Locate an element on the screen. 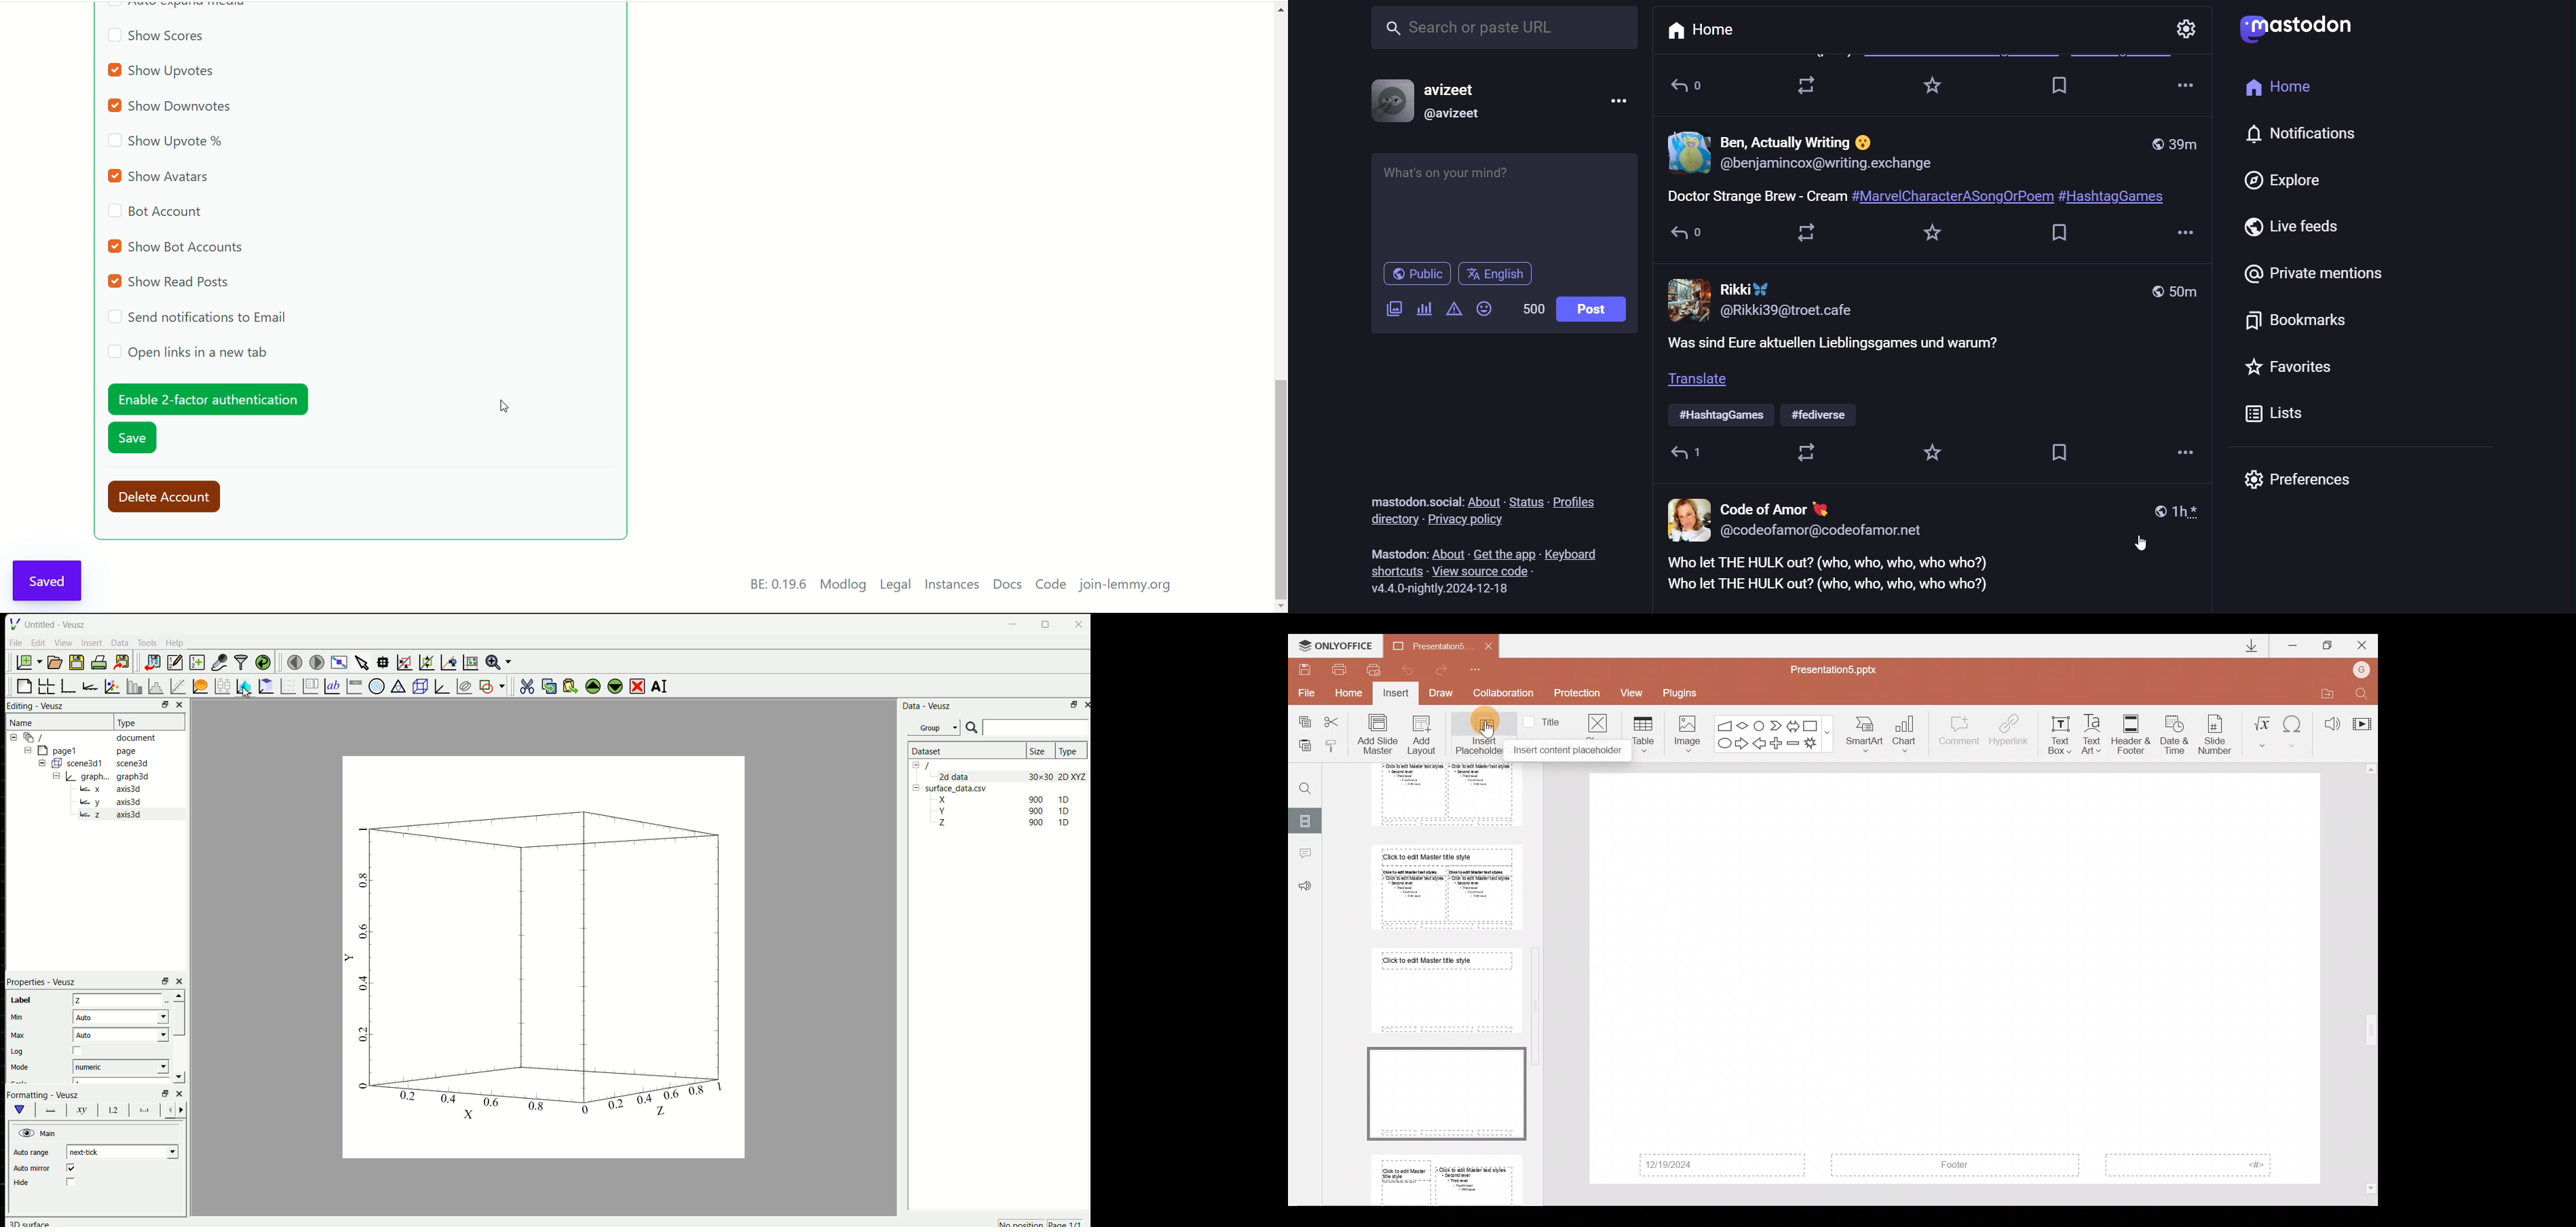 This screenshot has height=1232, width=2576. Minimize is located at coordinates (2293, 643).